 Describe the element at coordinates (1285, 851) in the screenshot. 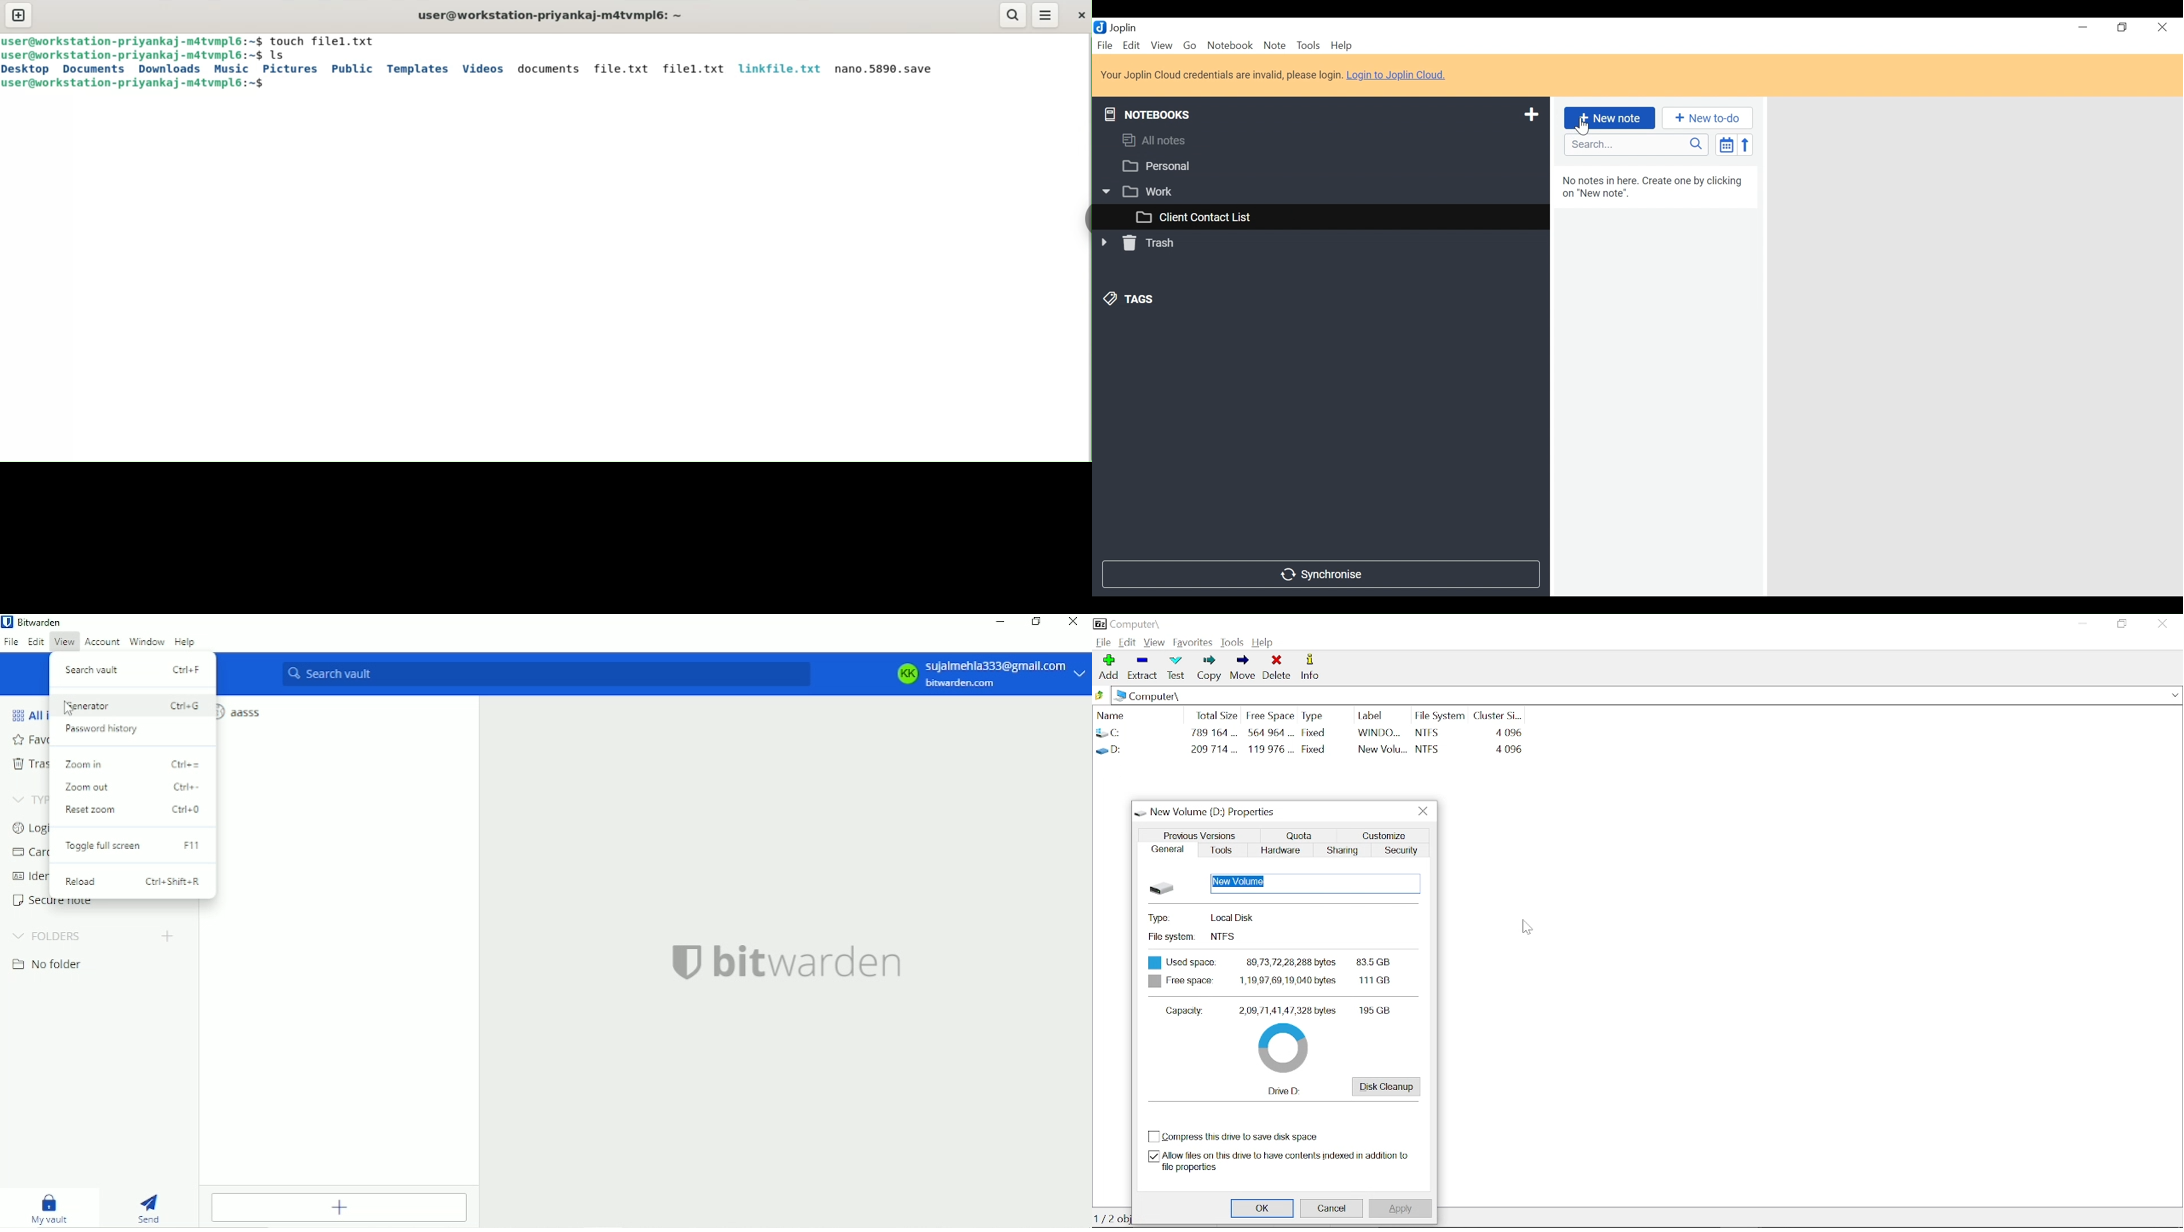

I see `hardware` at that location.